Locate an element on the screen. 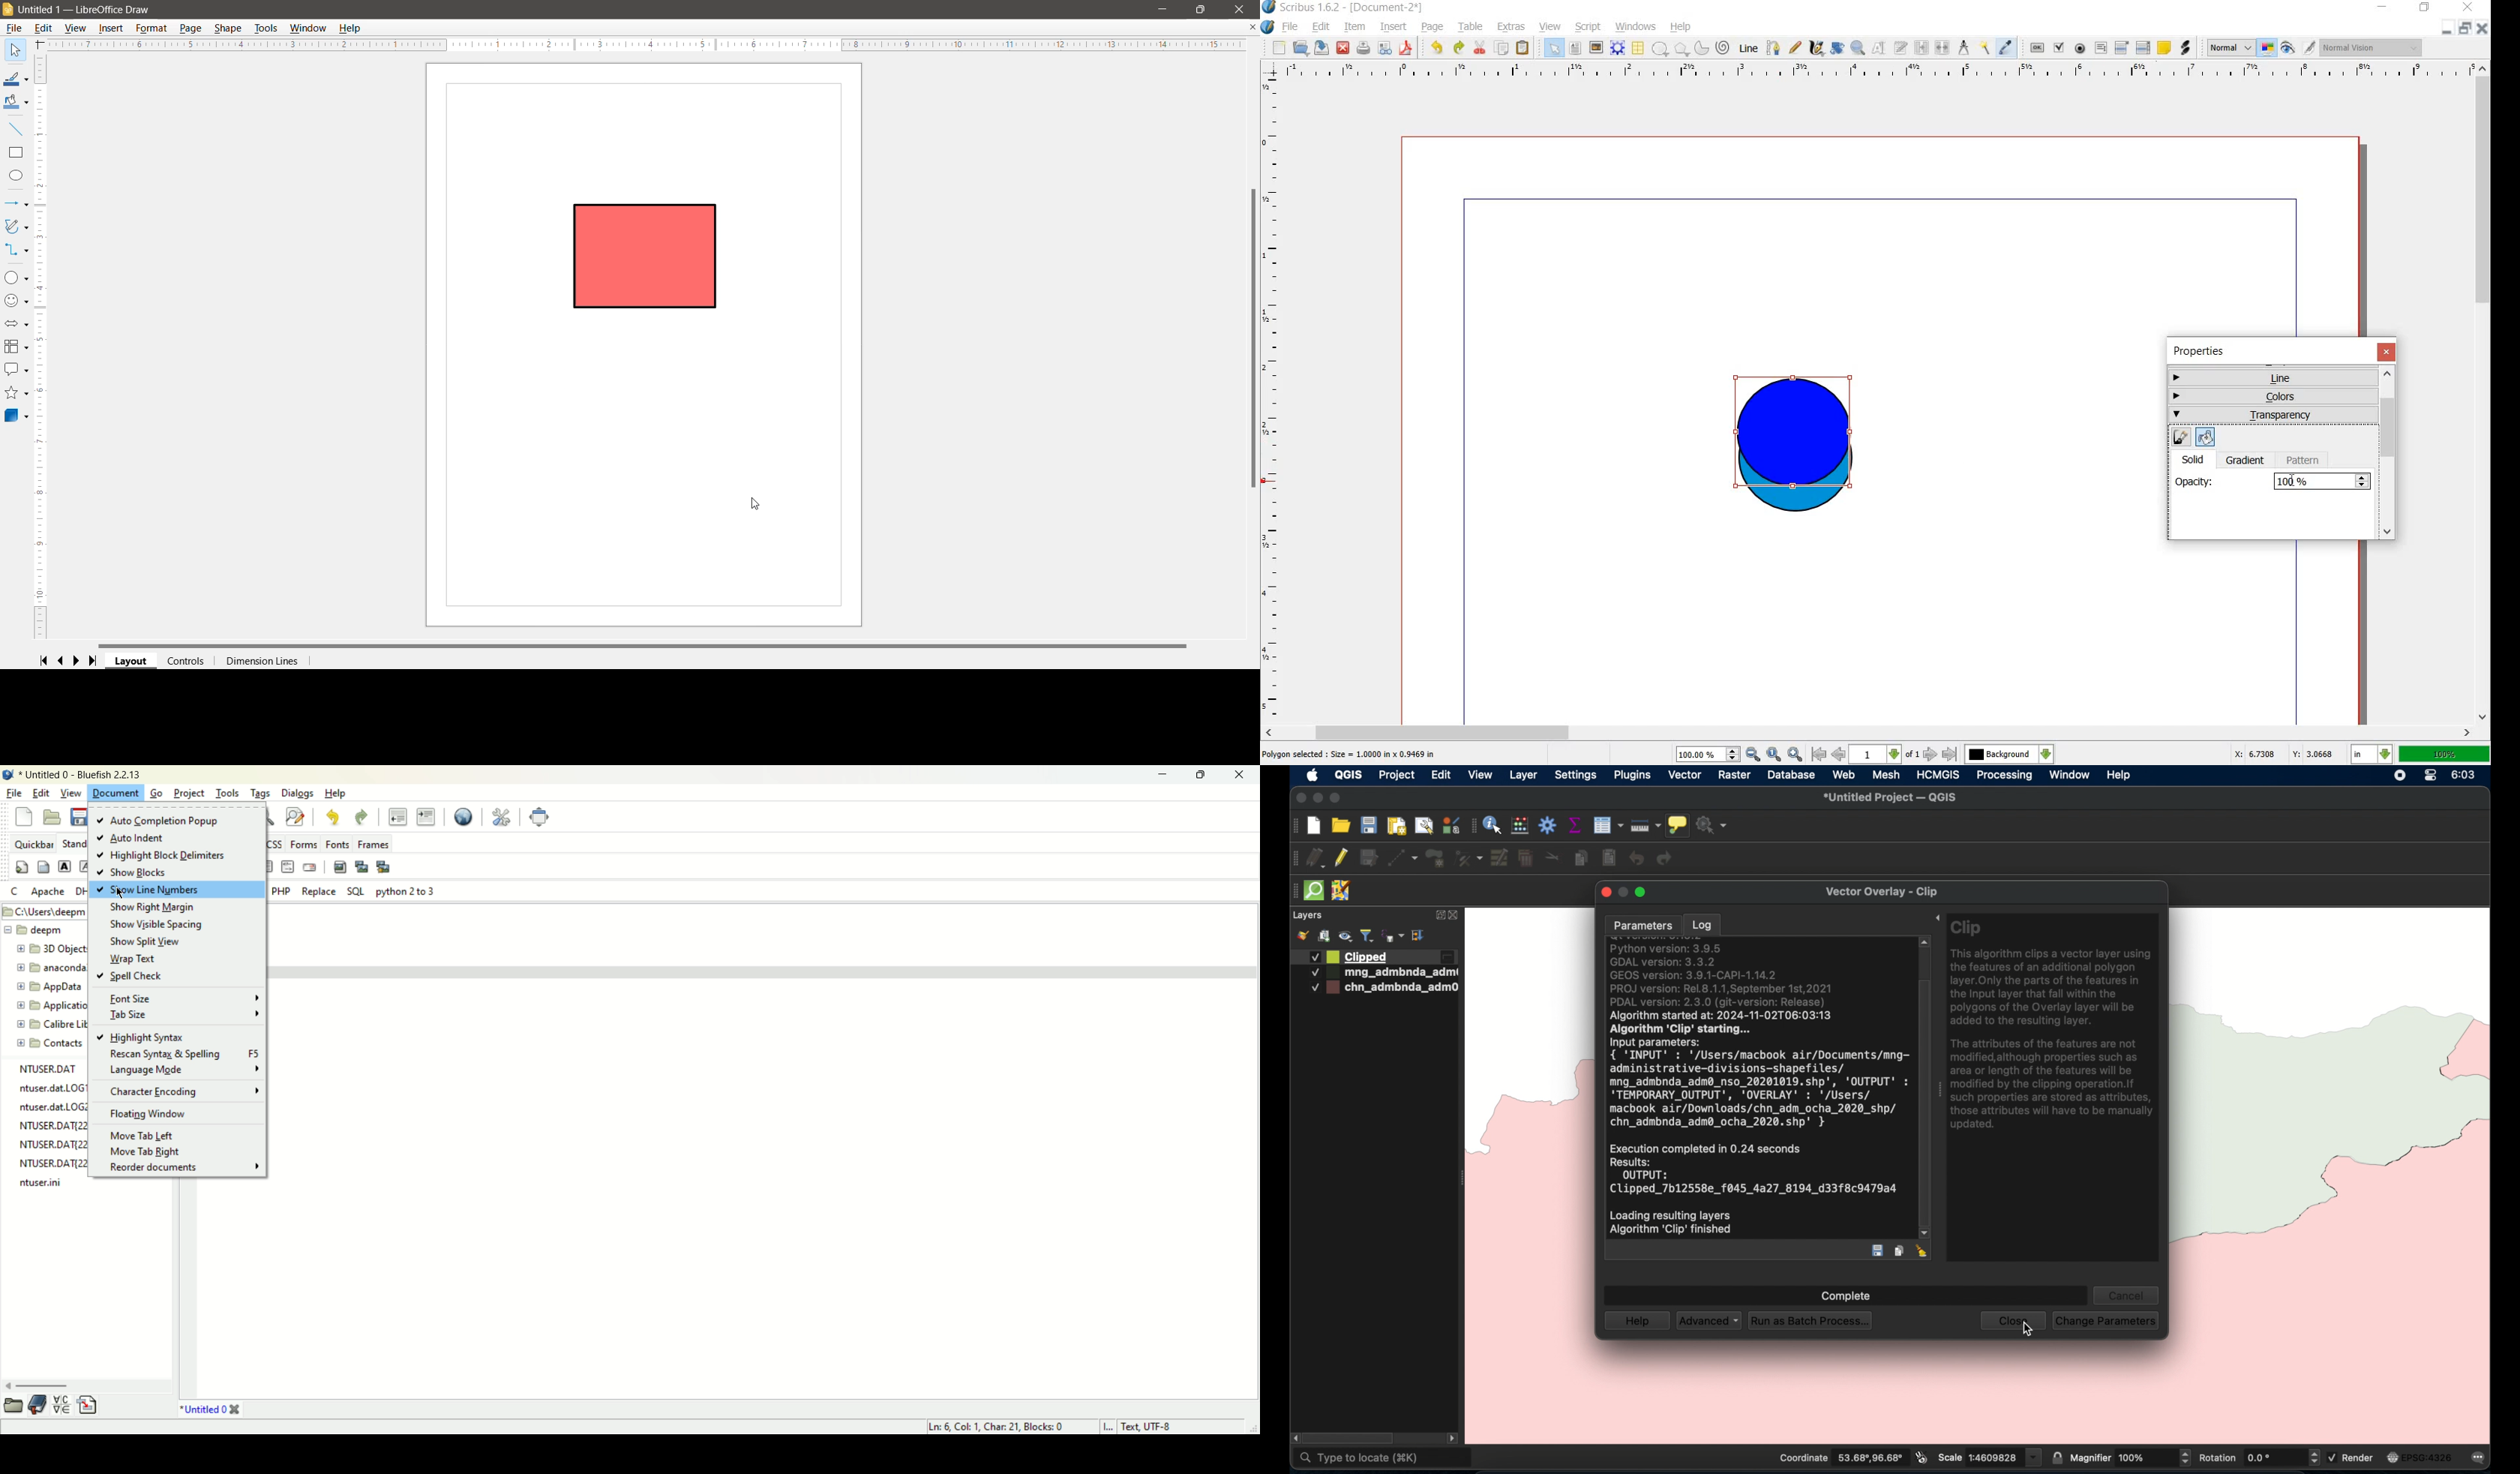 The width and height of the screenshot is (2520, 1484). Vertical Scroll Bar is located at coordinates (1252, 339).